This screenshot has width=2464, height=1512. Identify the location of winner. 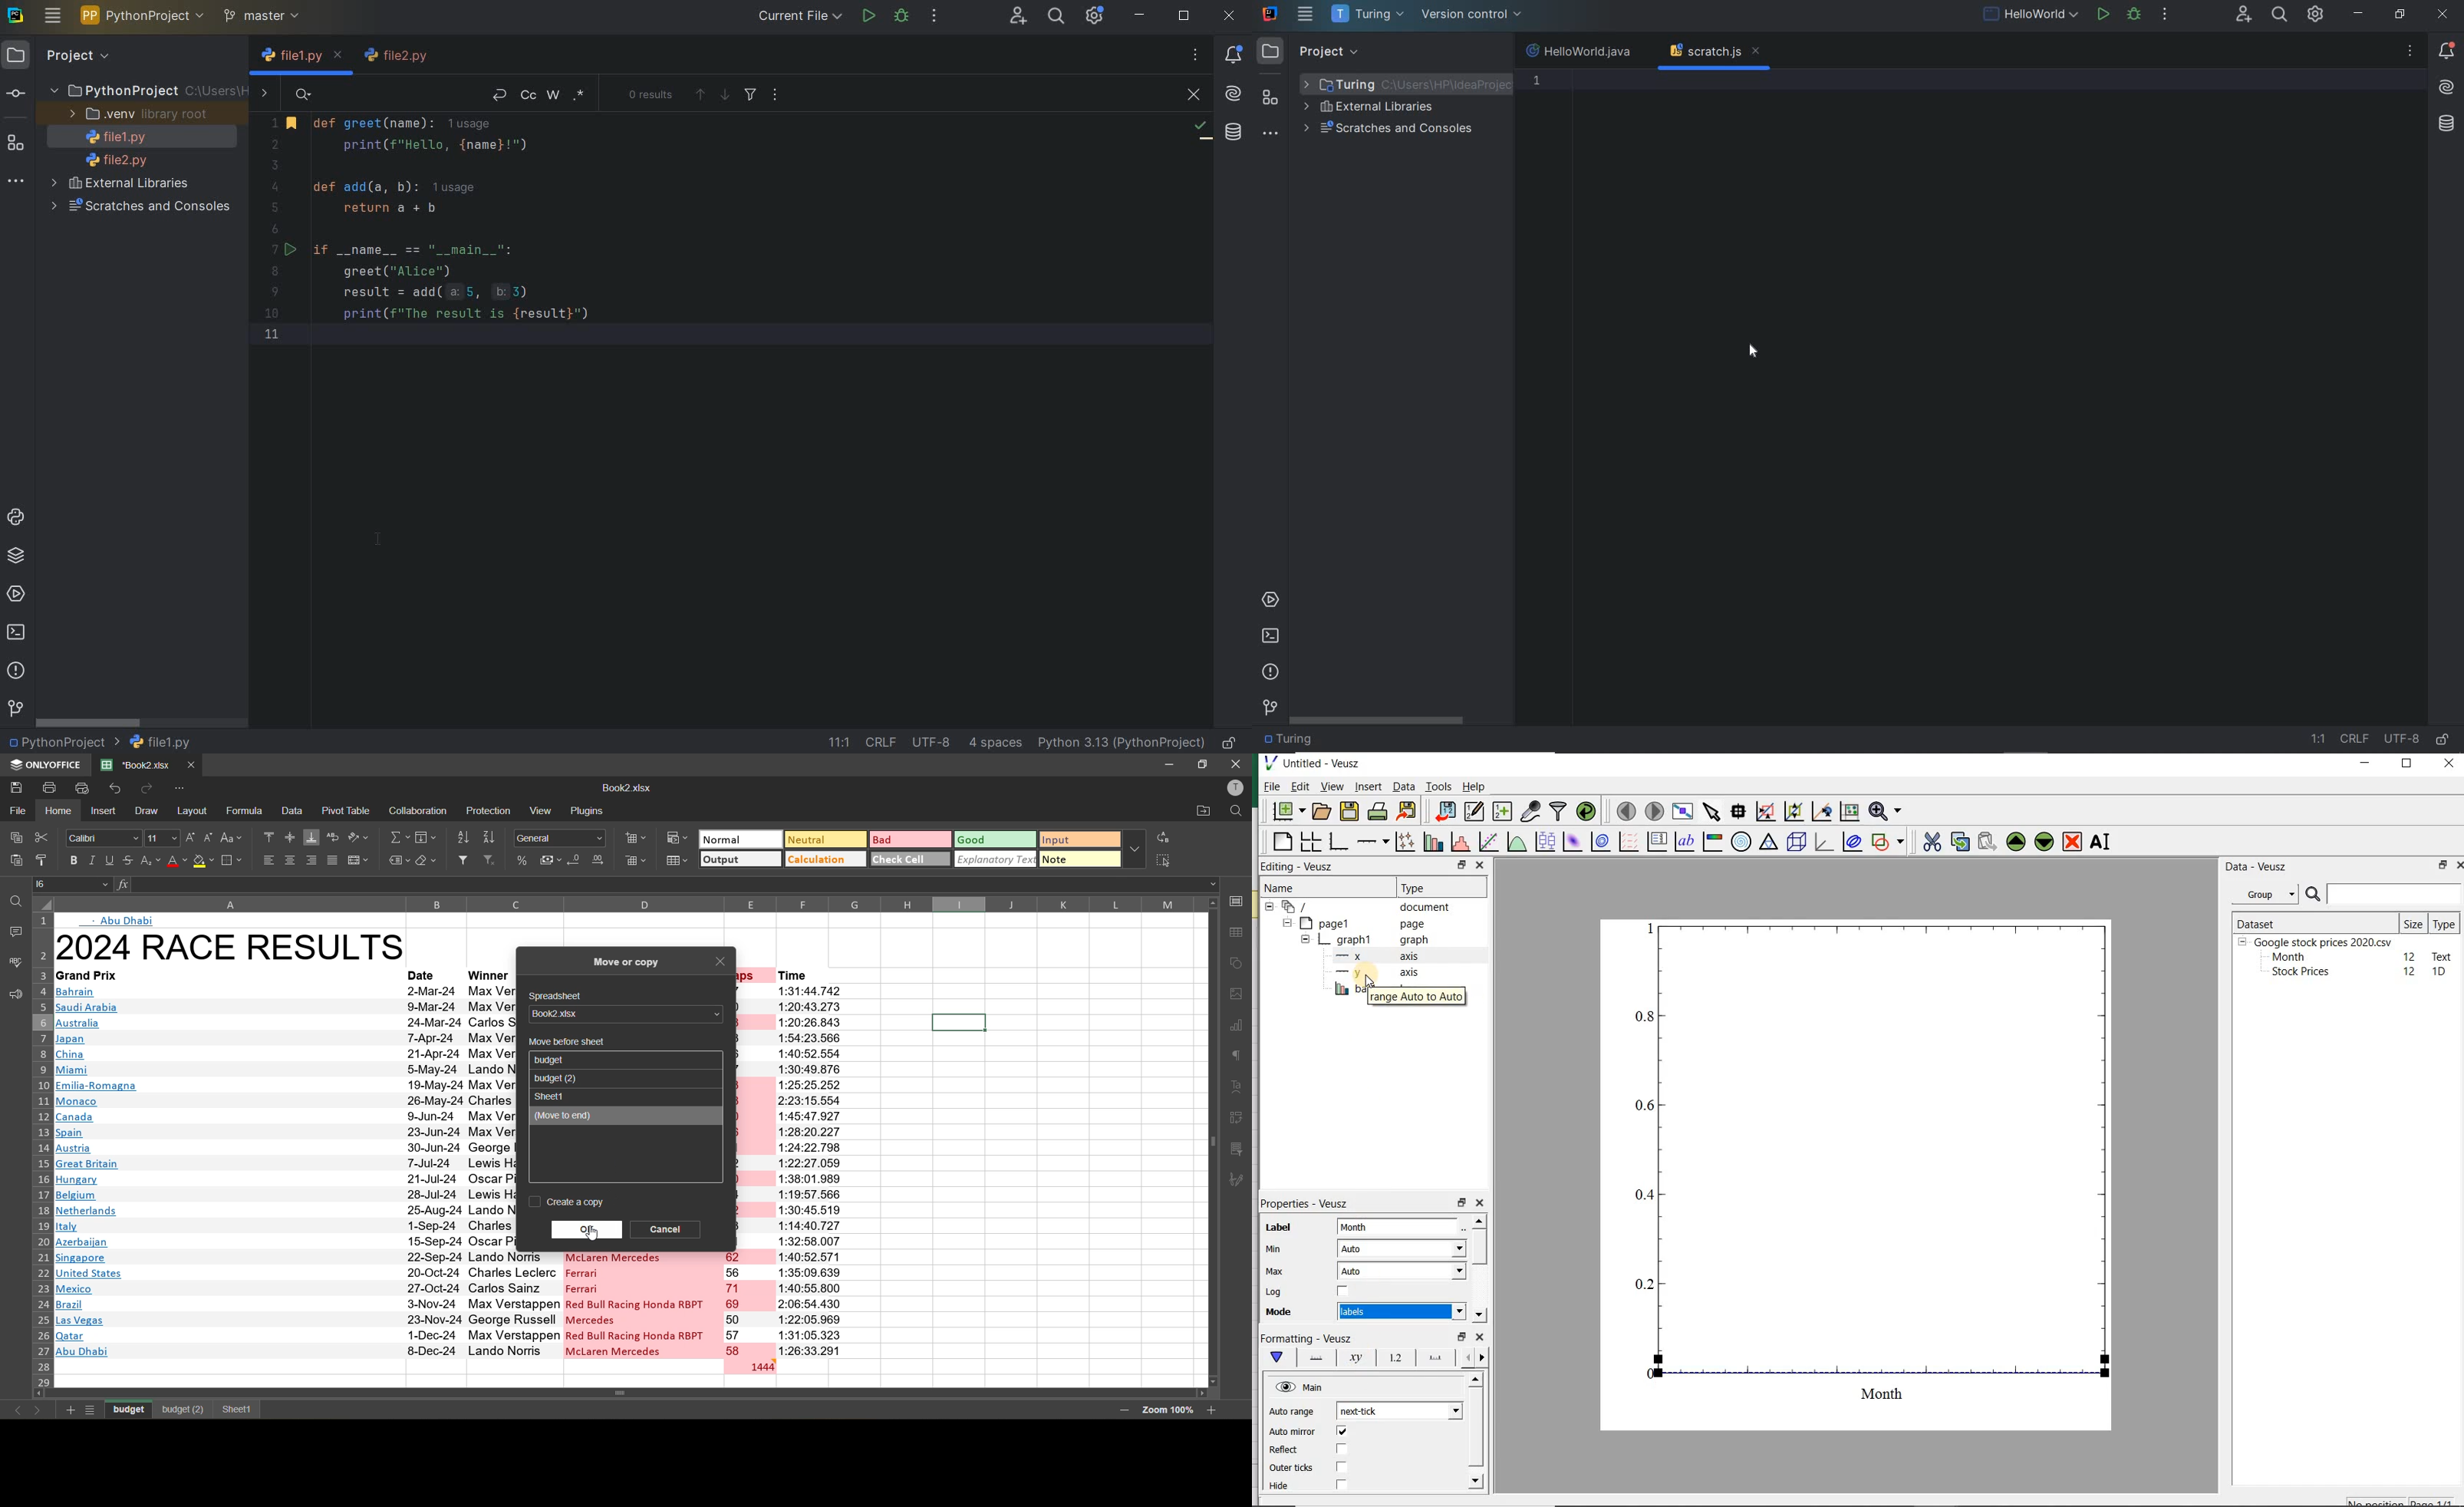
(488, 975).